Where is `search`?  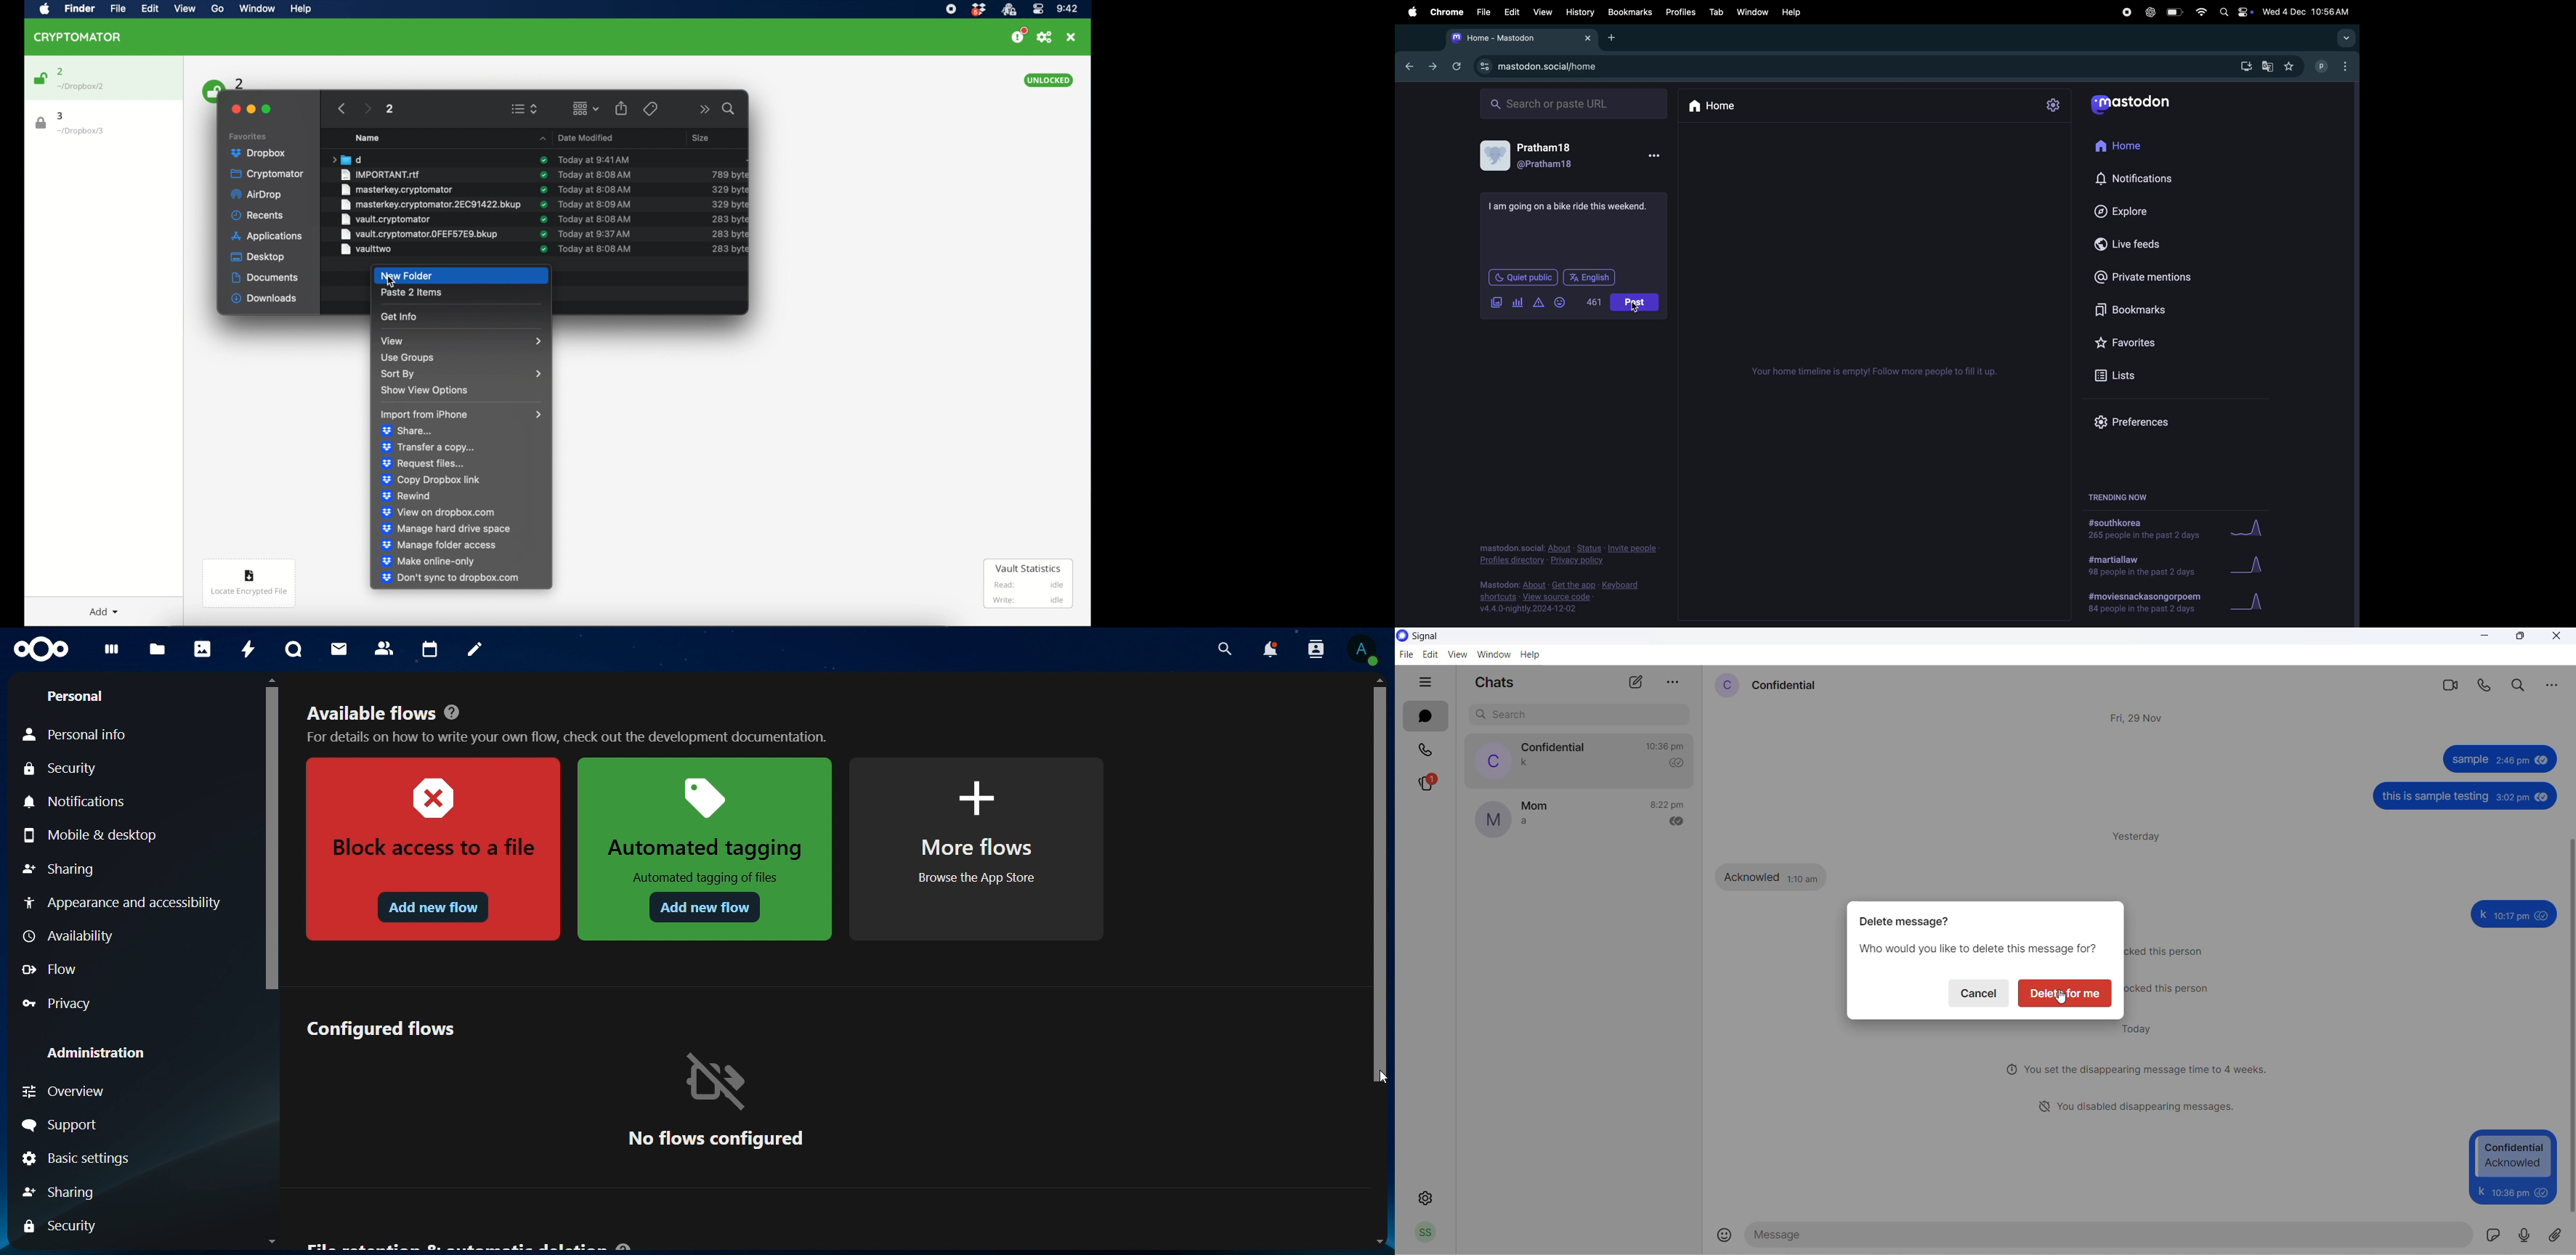
search is located at coordinates (729, 109).